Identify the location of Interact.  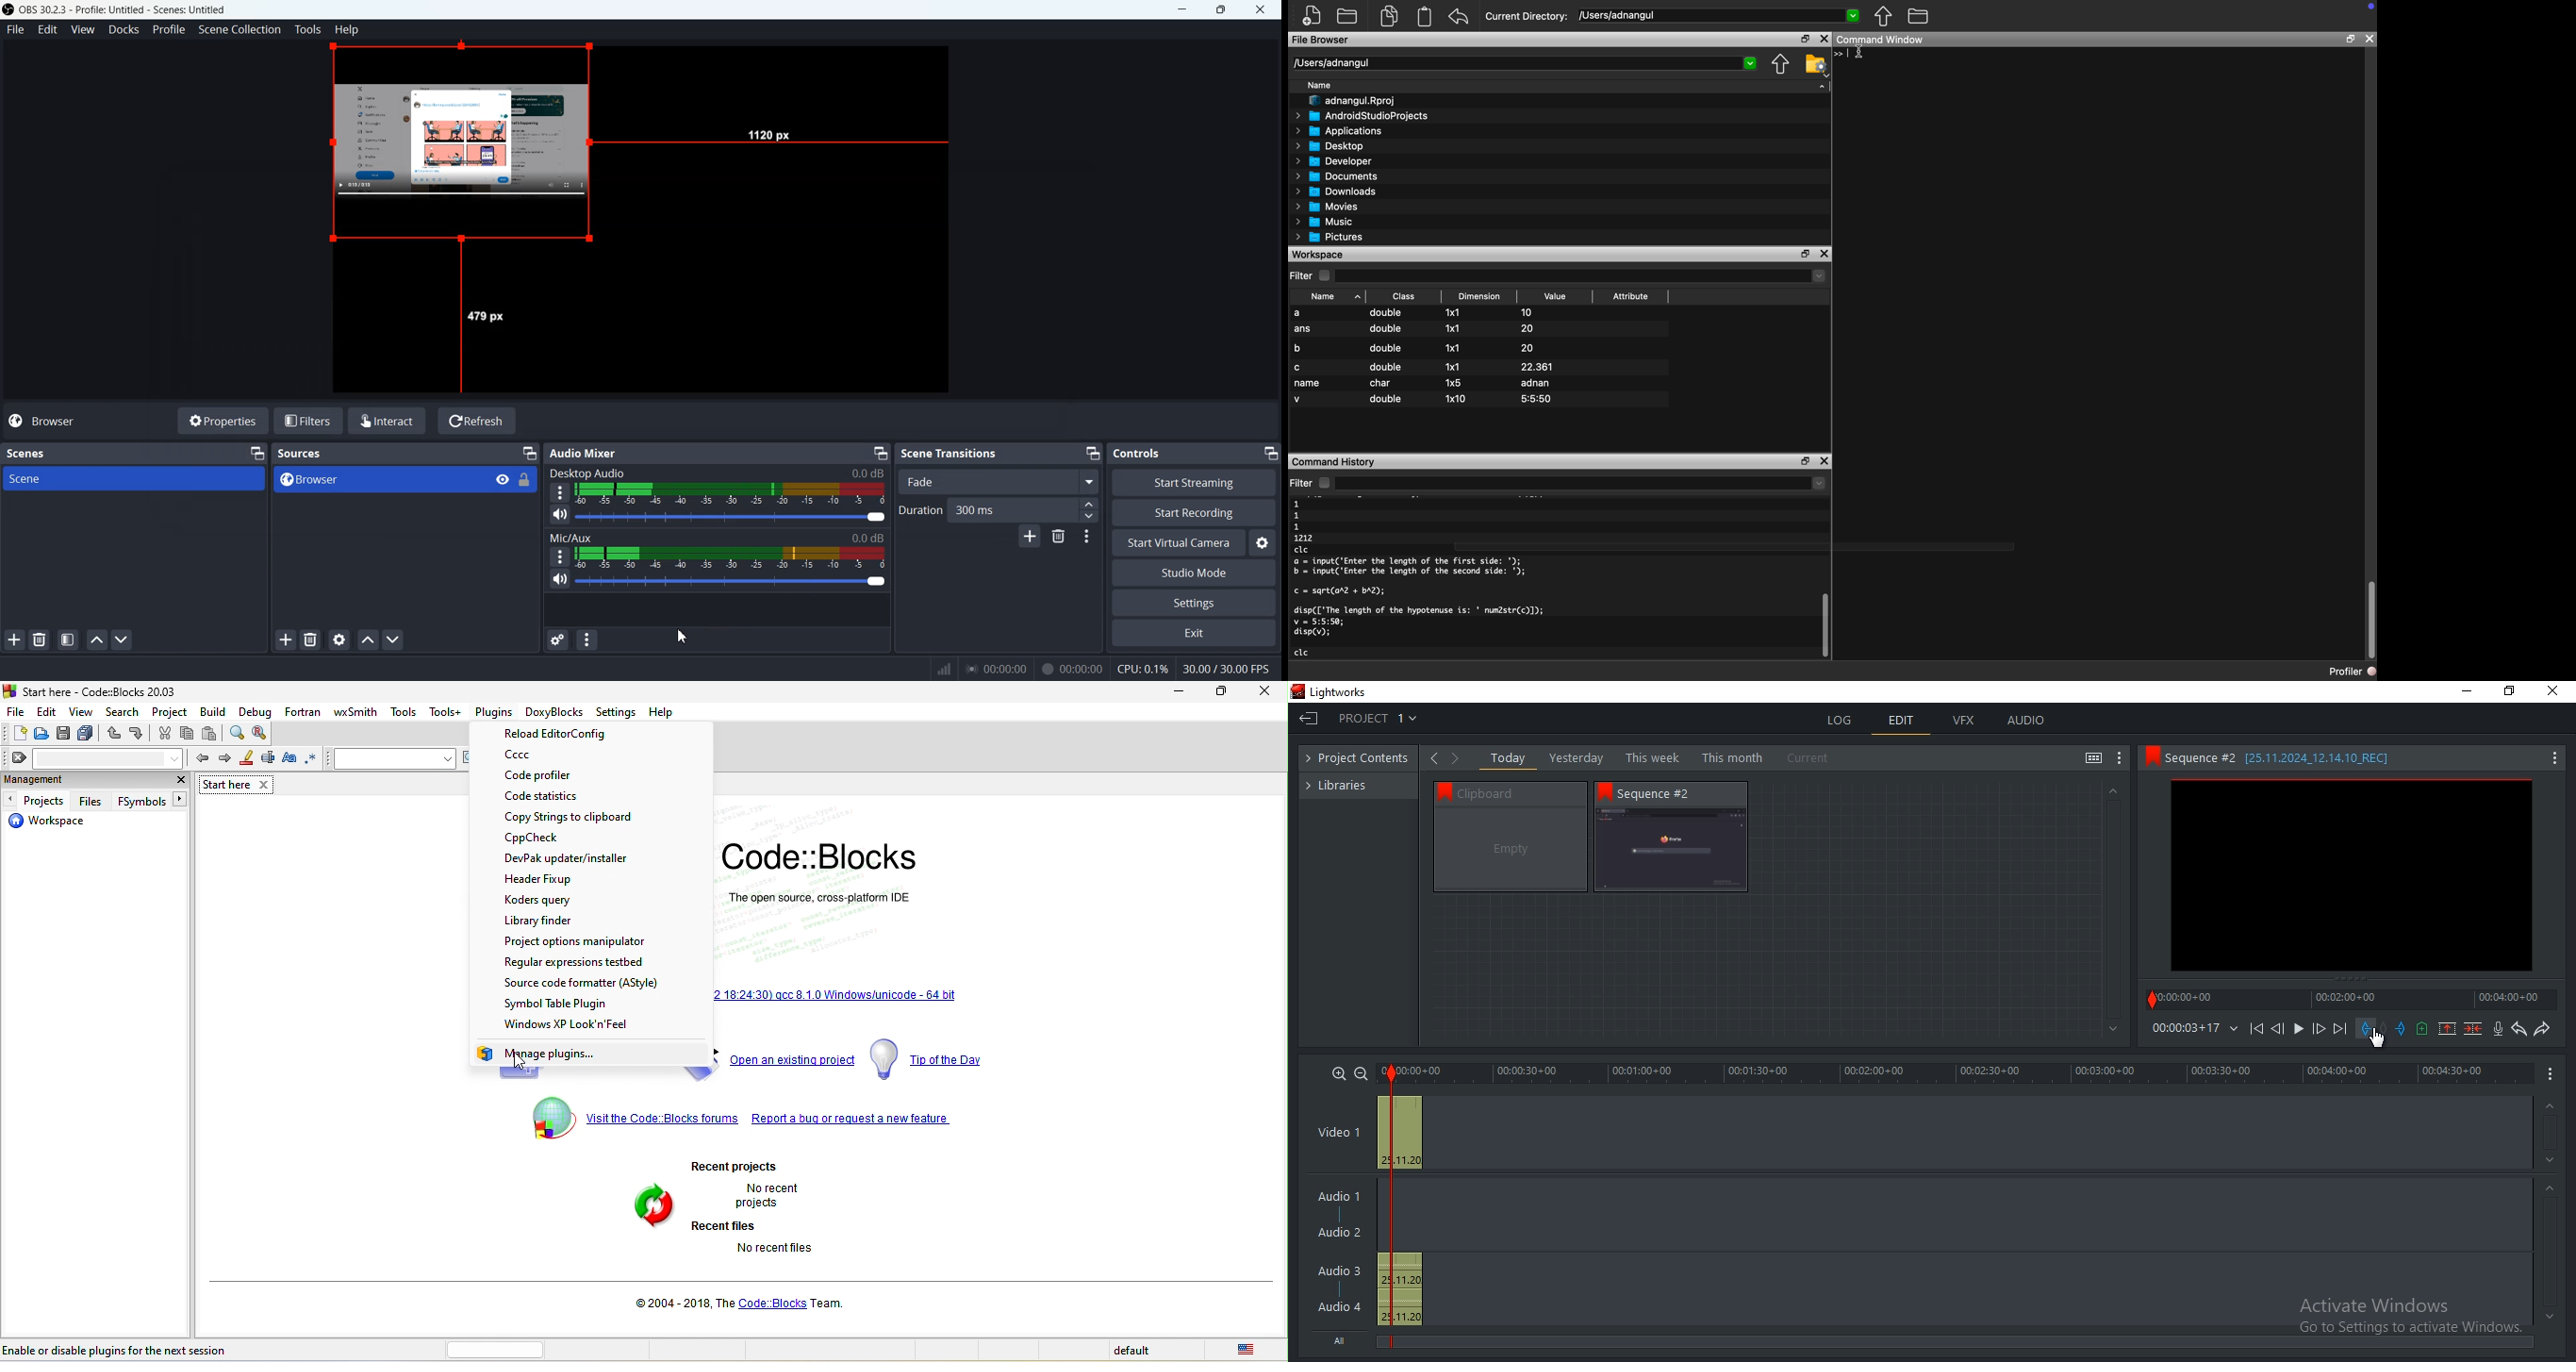
(390, 420).